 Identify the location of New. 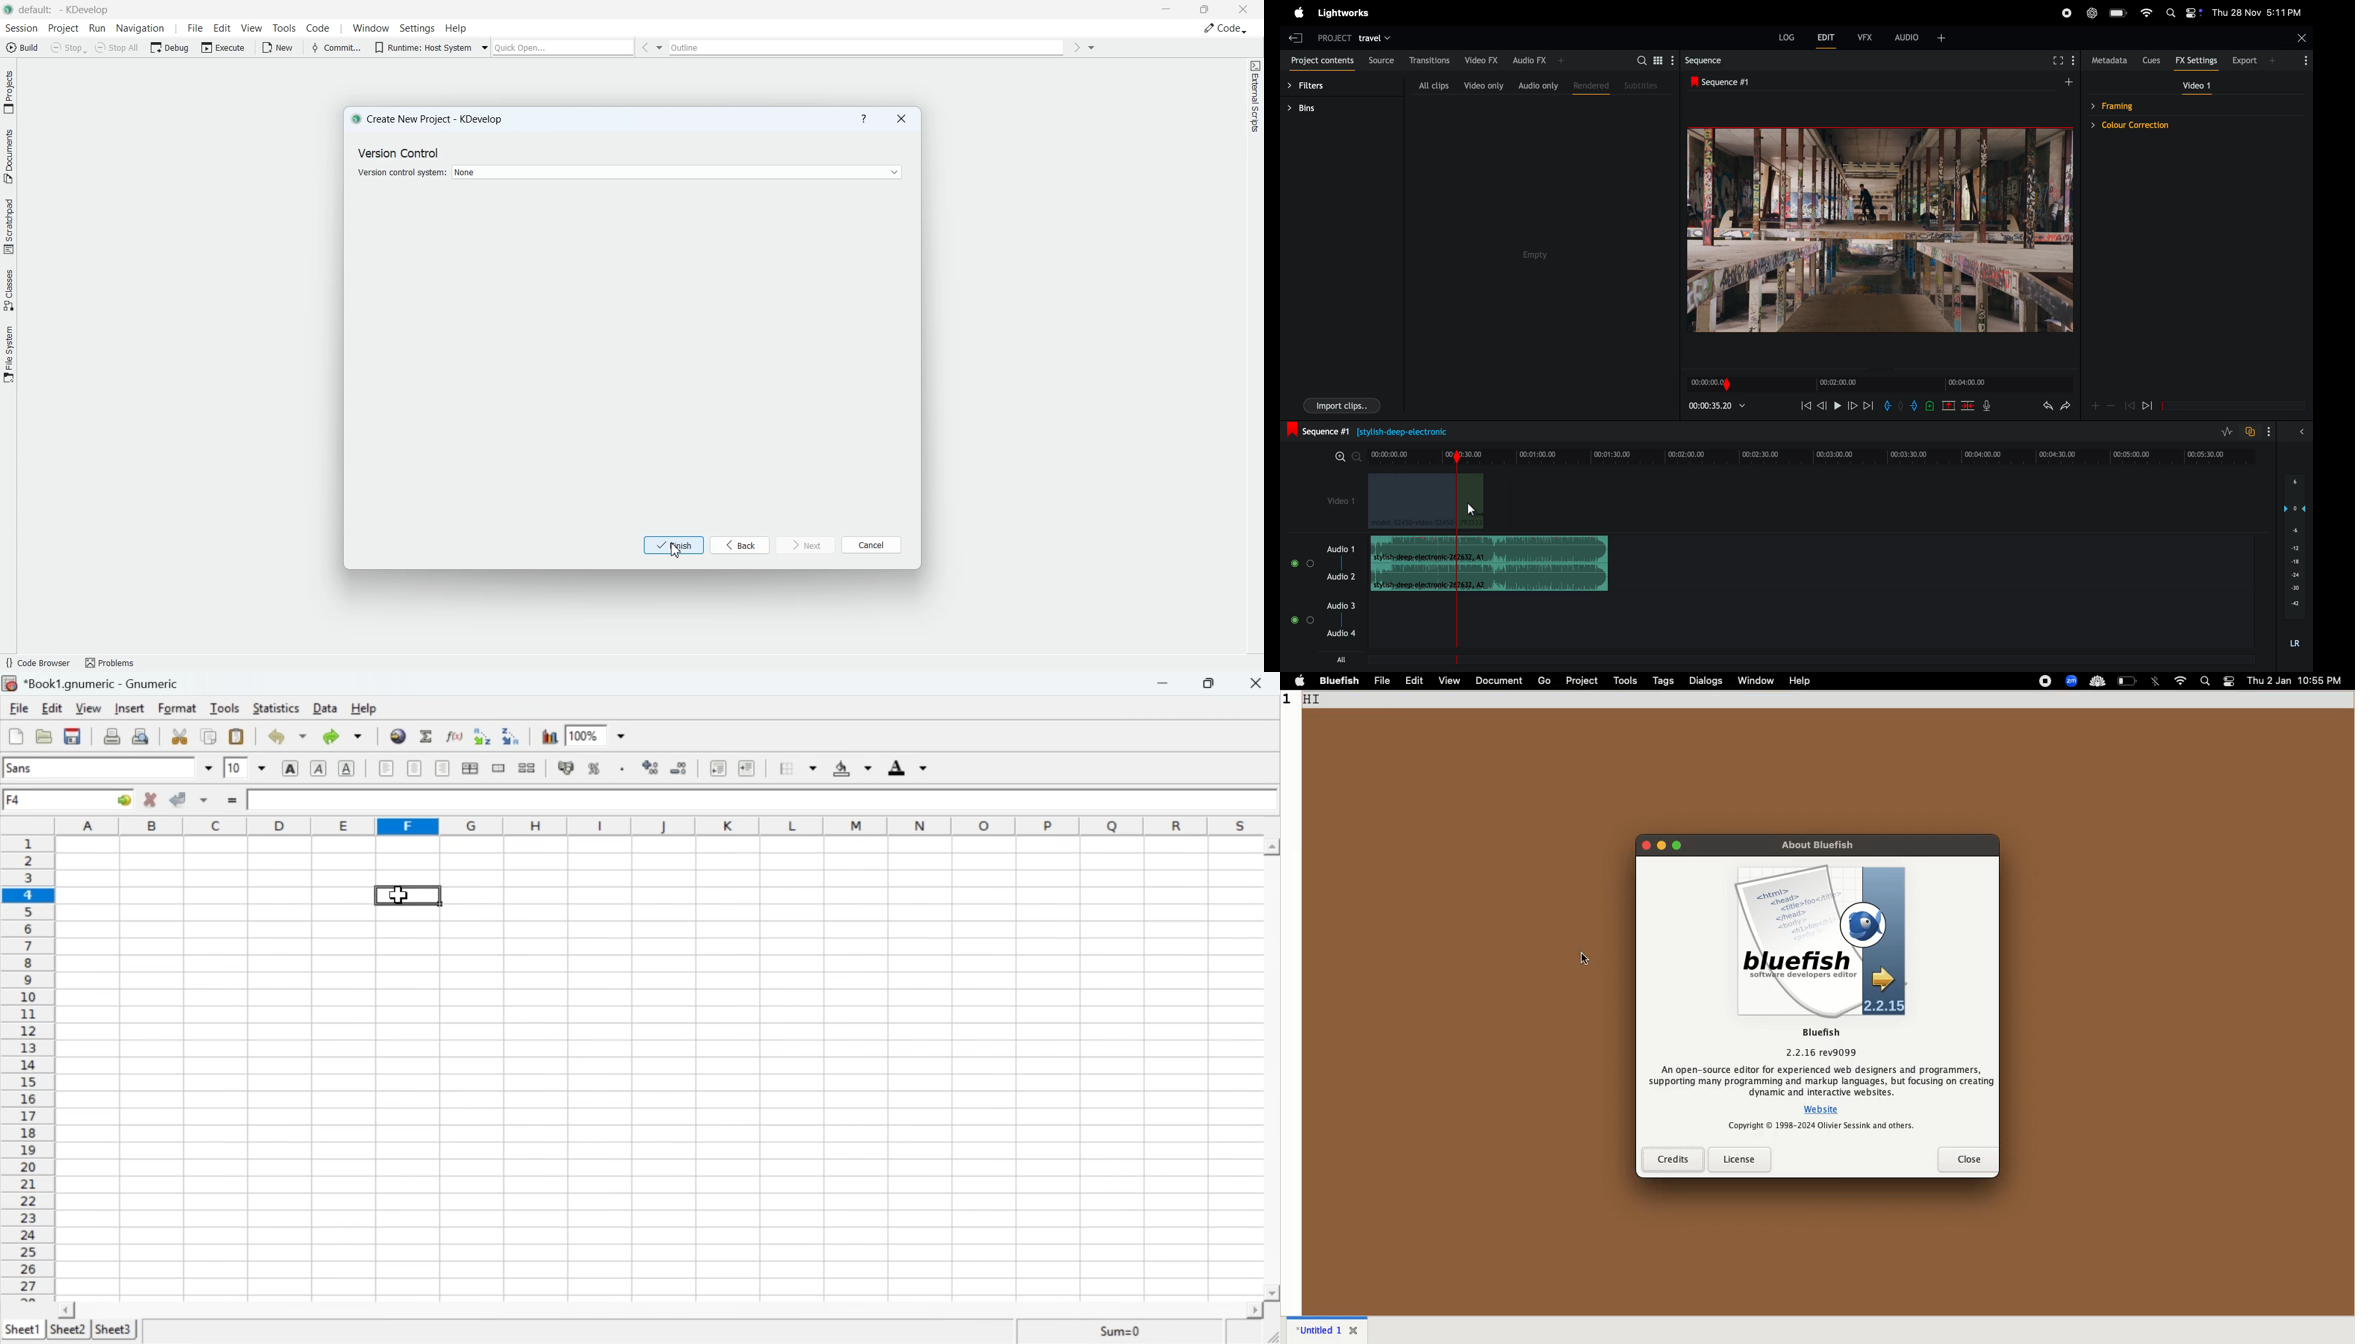
(281, 47).